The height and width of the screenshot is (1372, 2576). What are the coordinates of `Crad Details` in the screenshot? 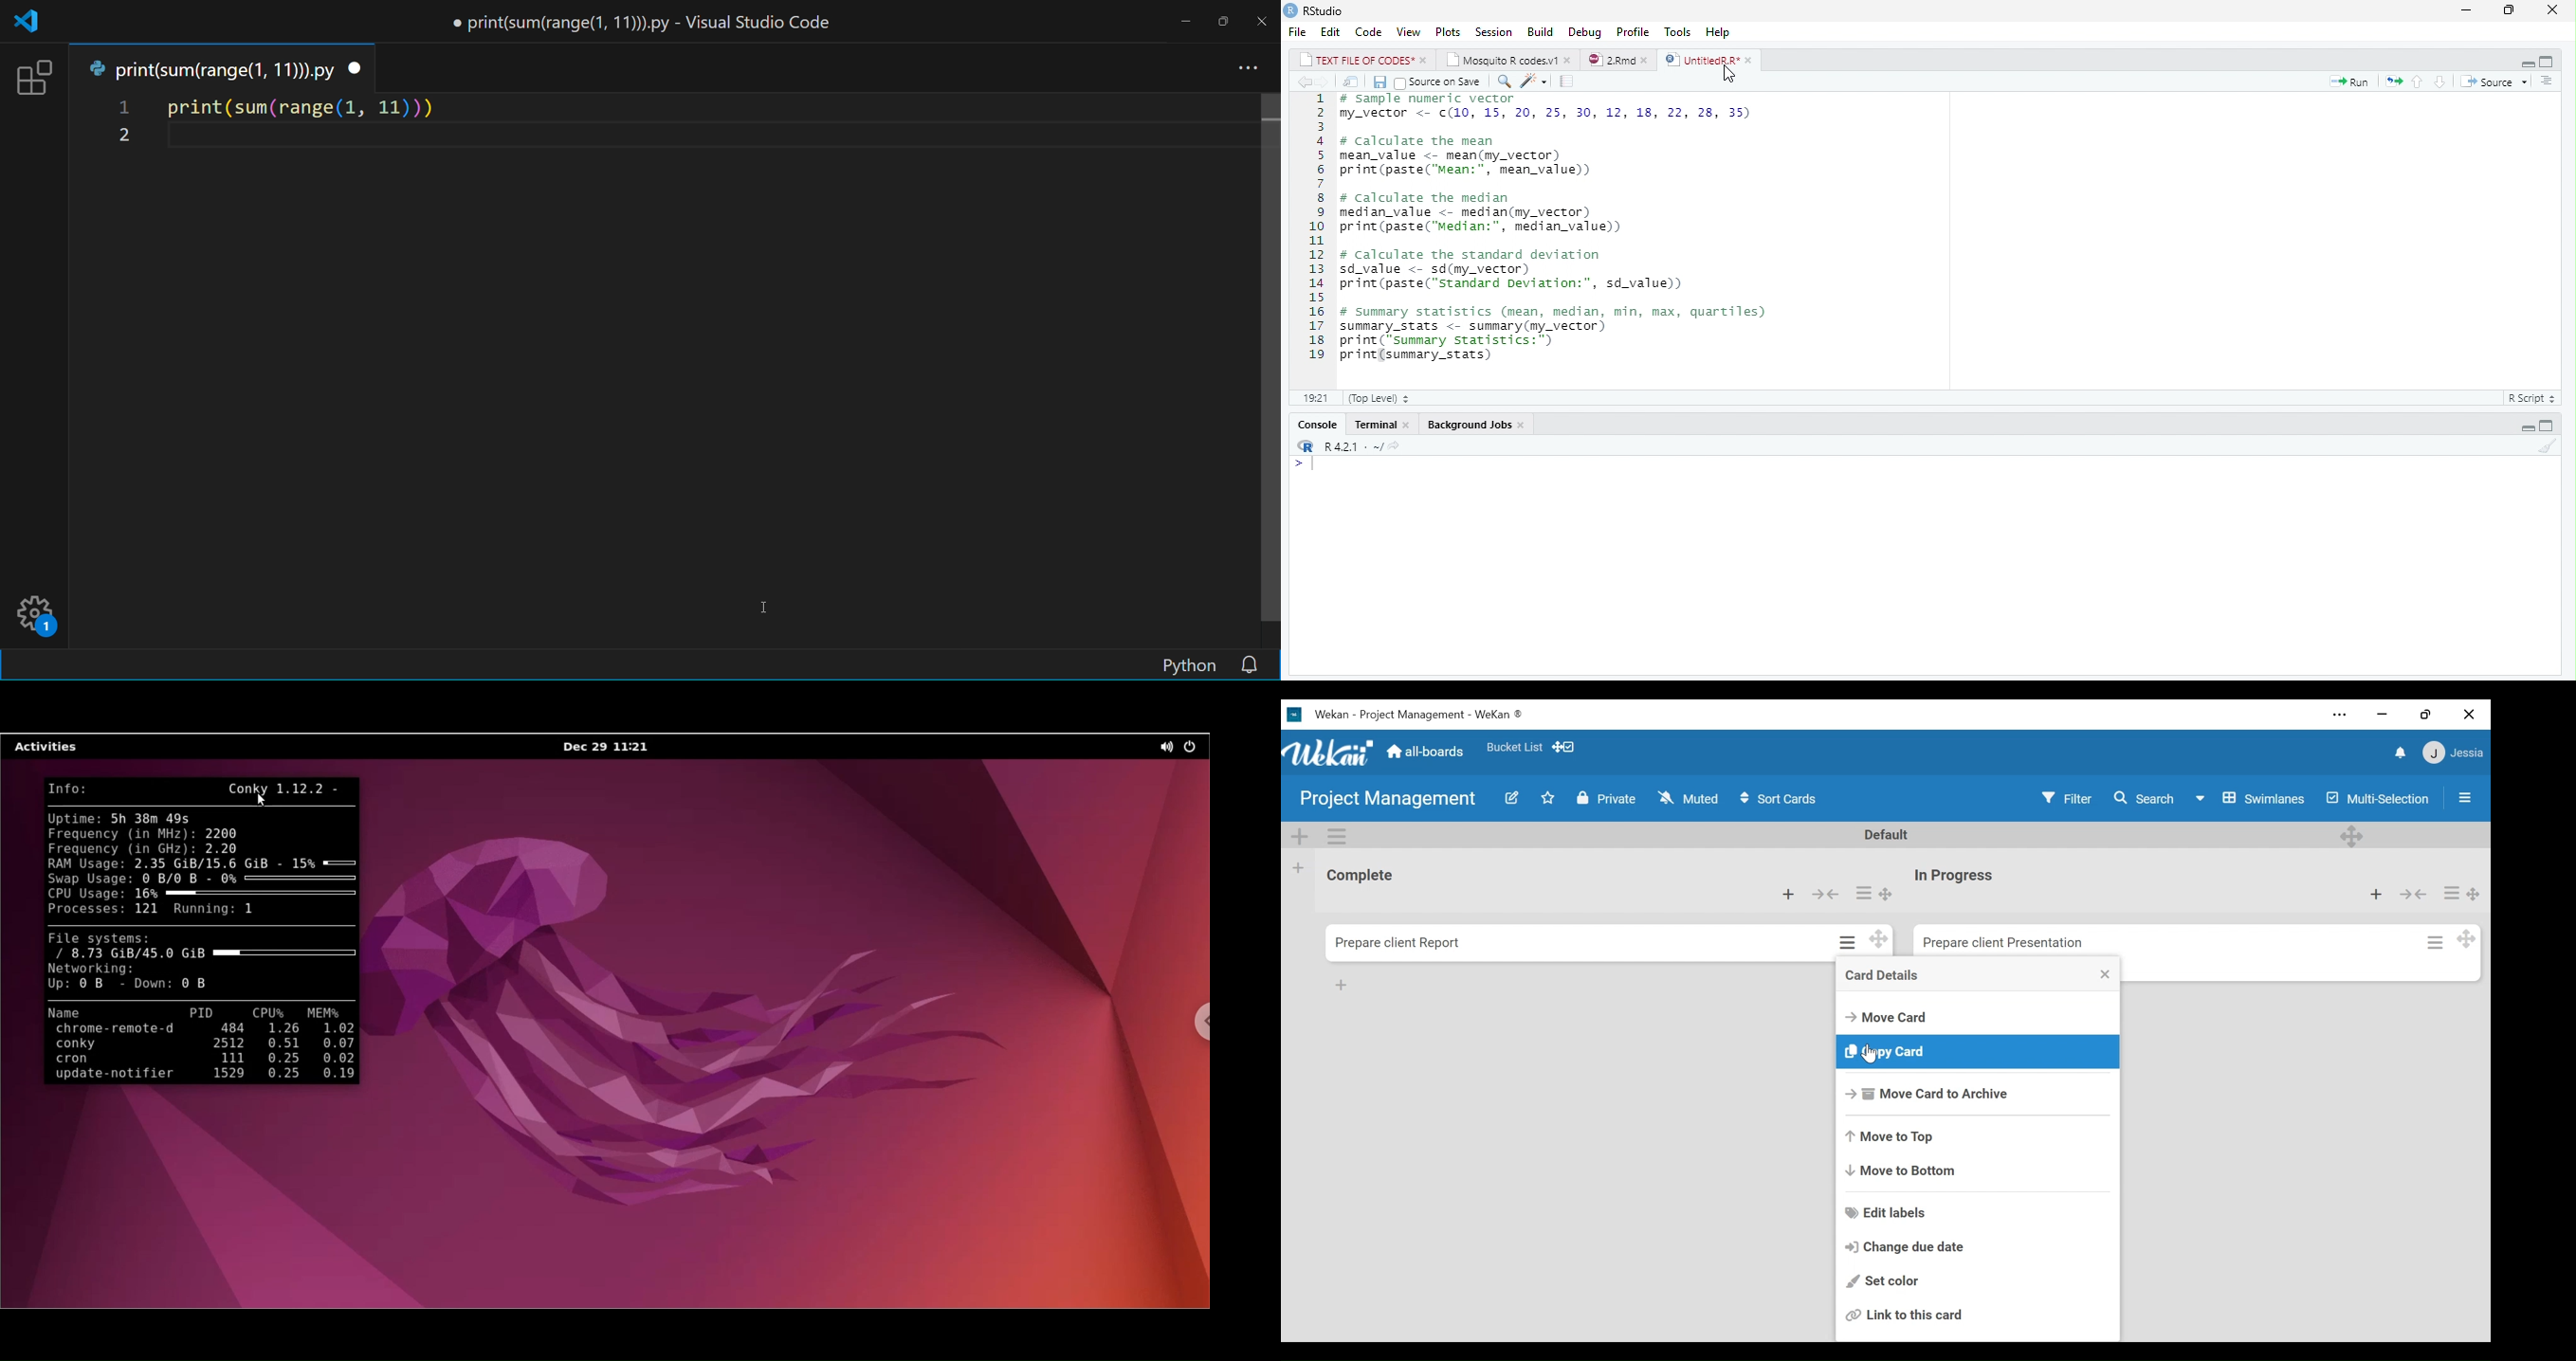 It's located at (1883, 976).